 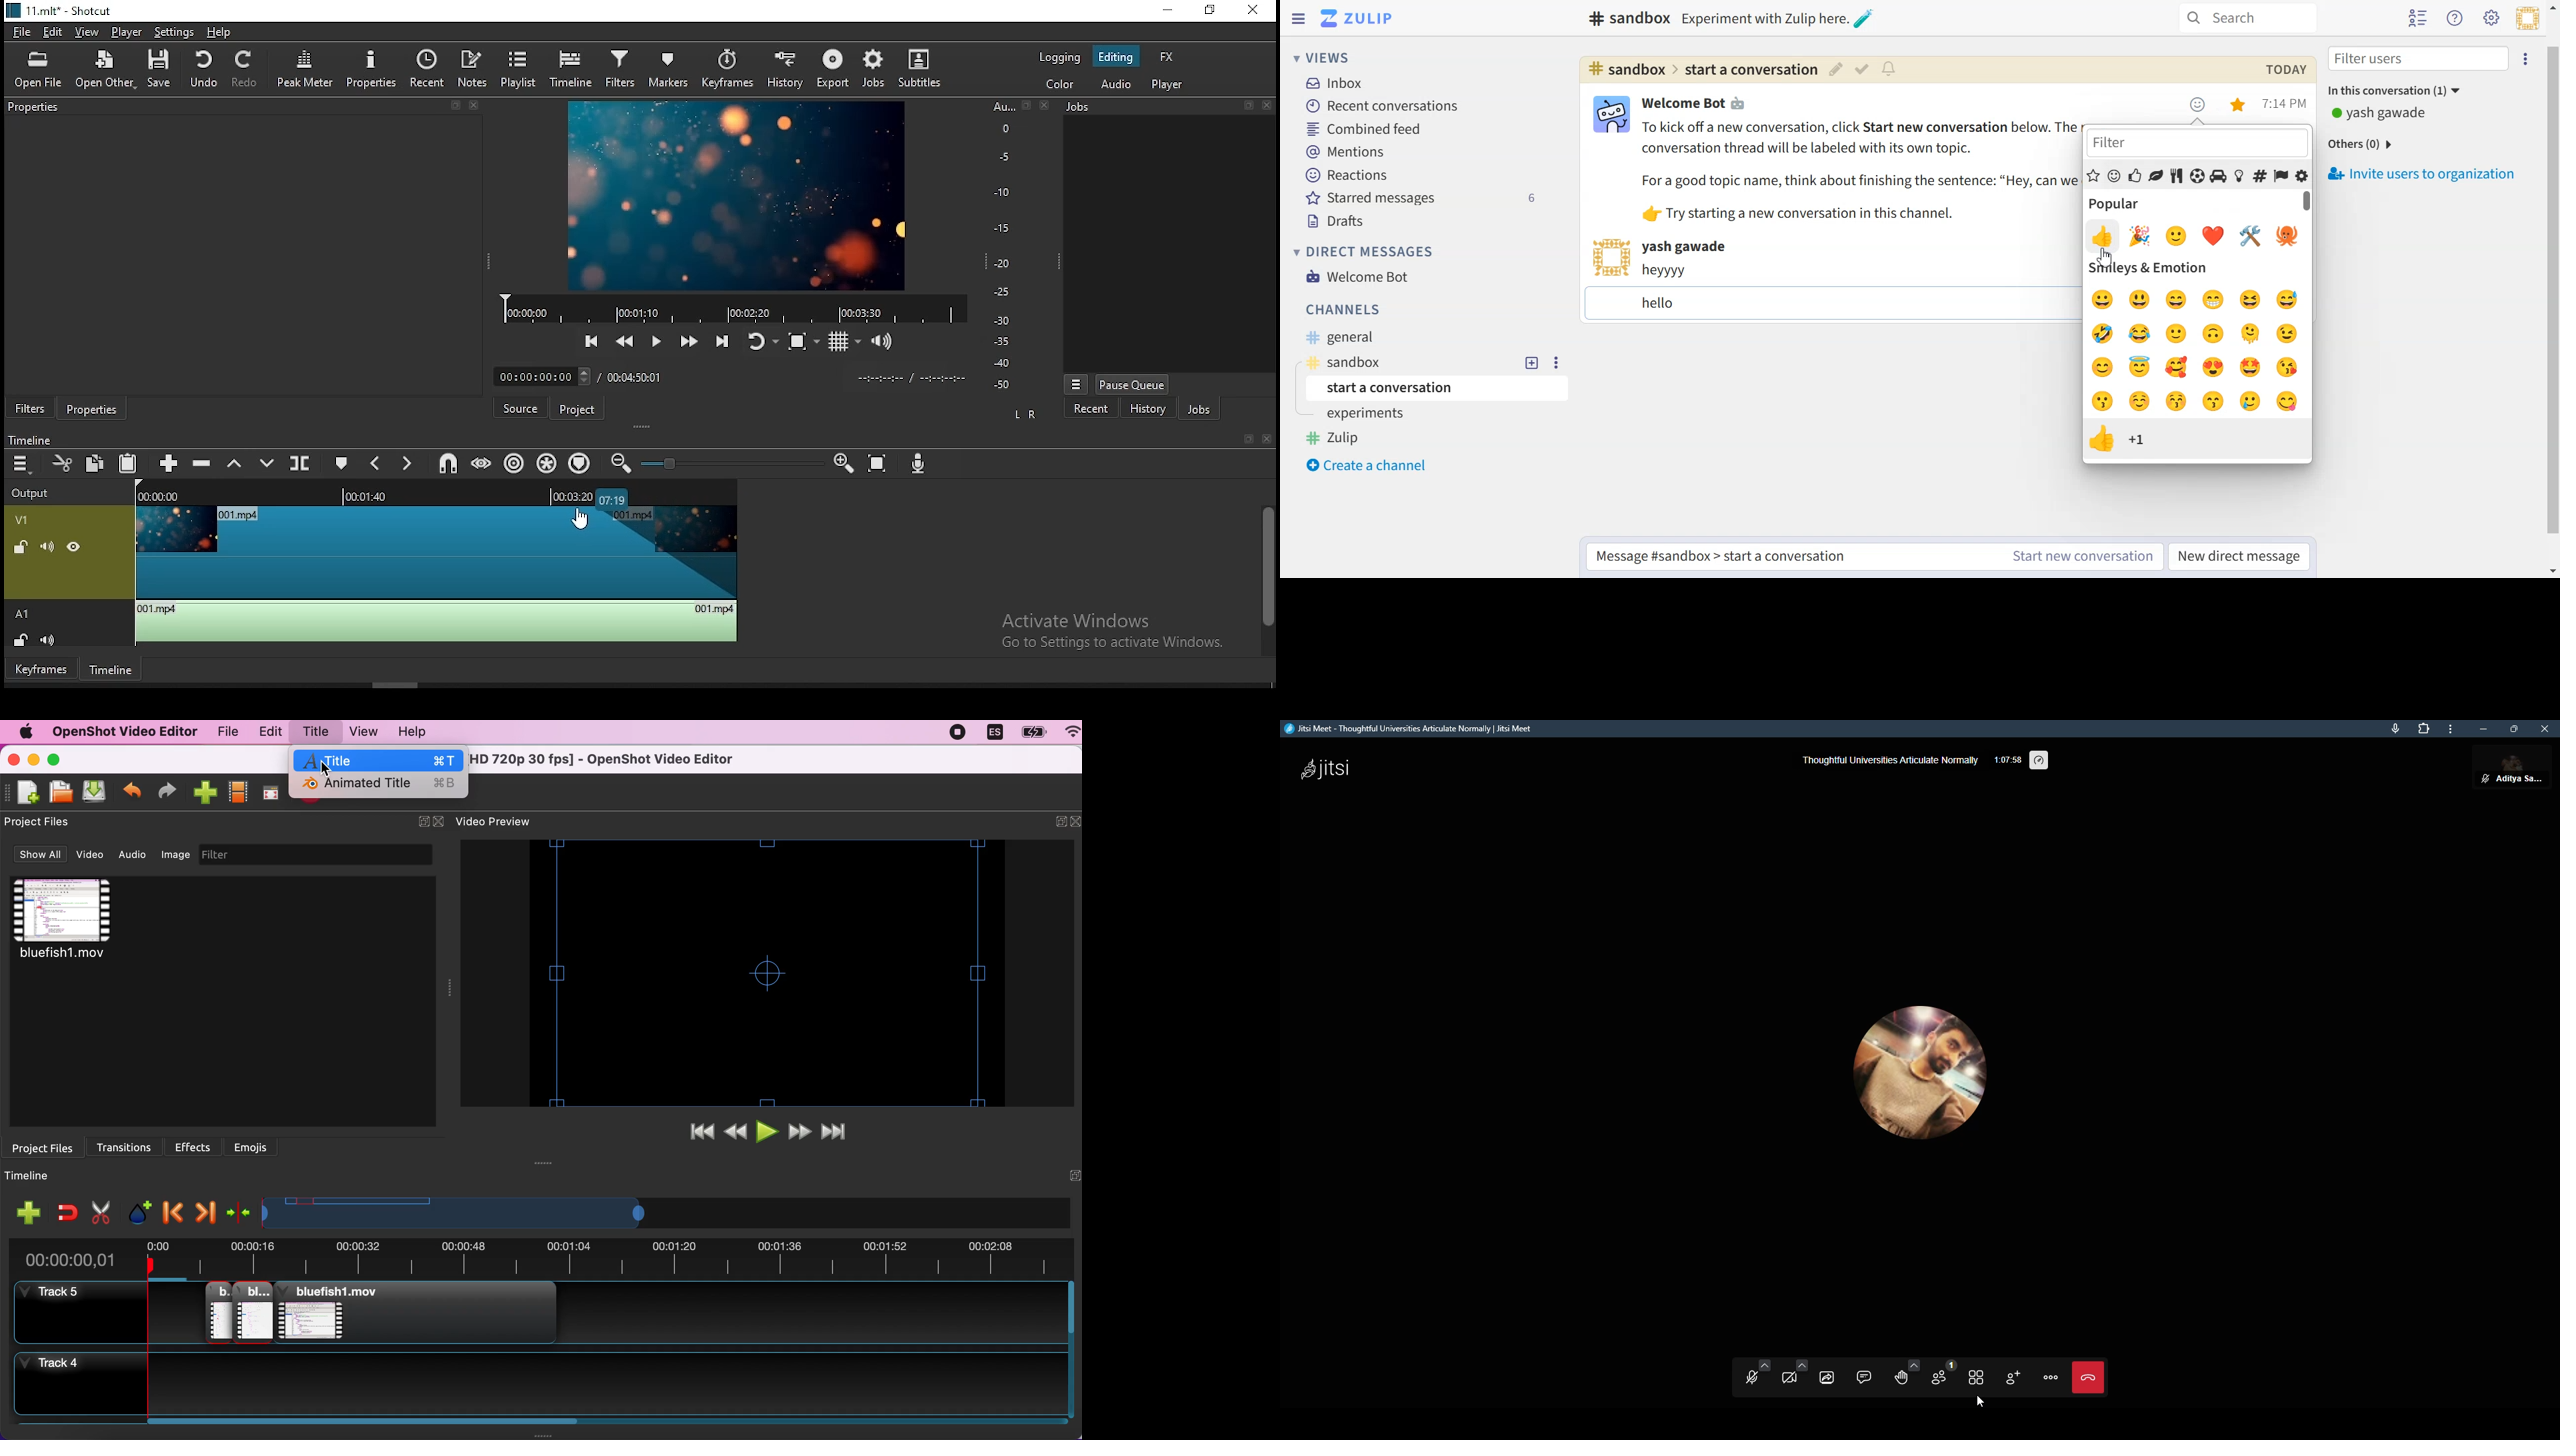 What do you see at coordinates (223, 32) in the screenshot?
I see `help` at bounding box center [223, 32].